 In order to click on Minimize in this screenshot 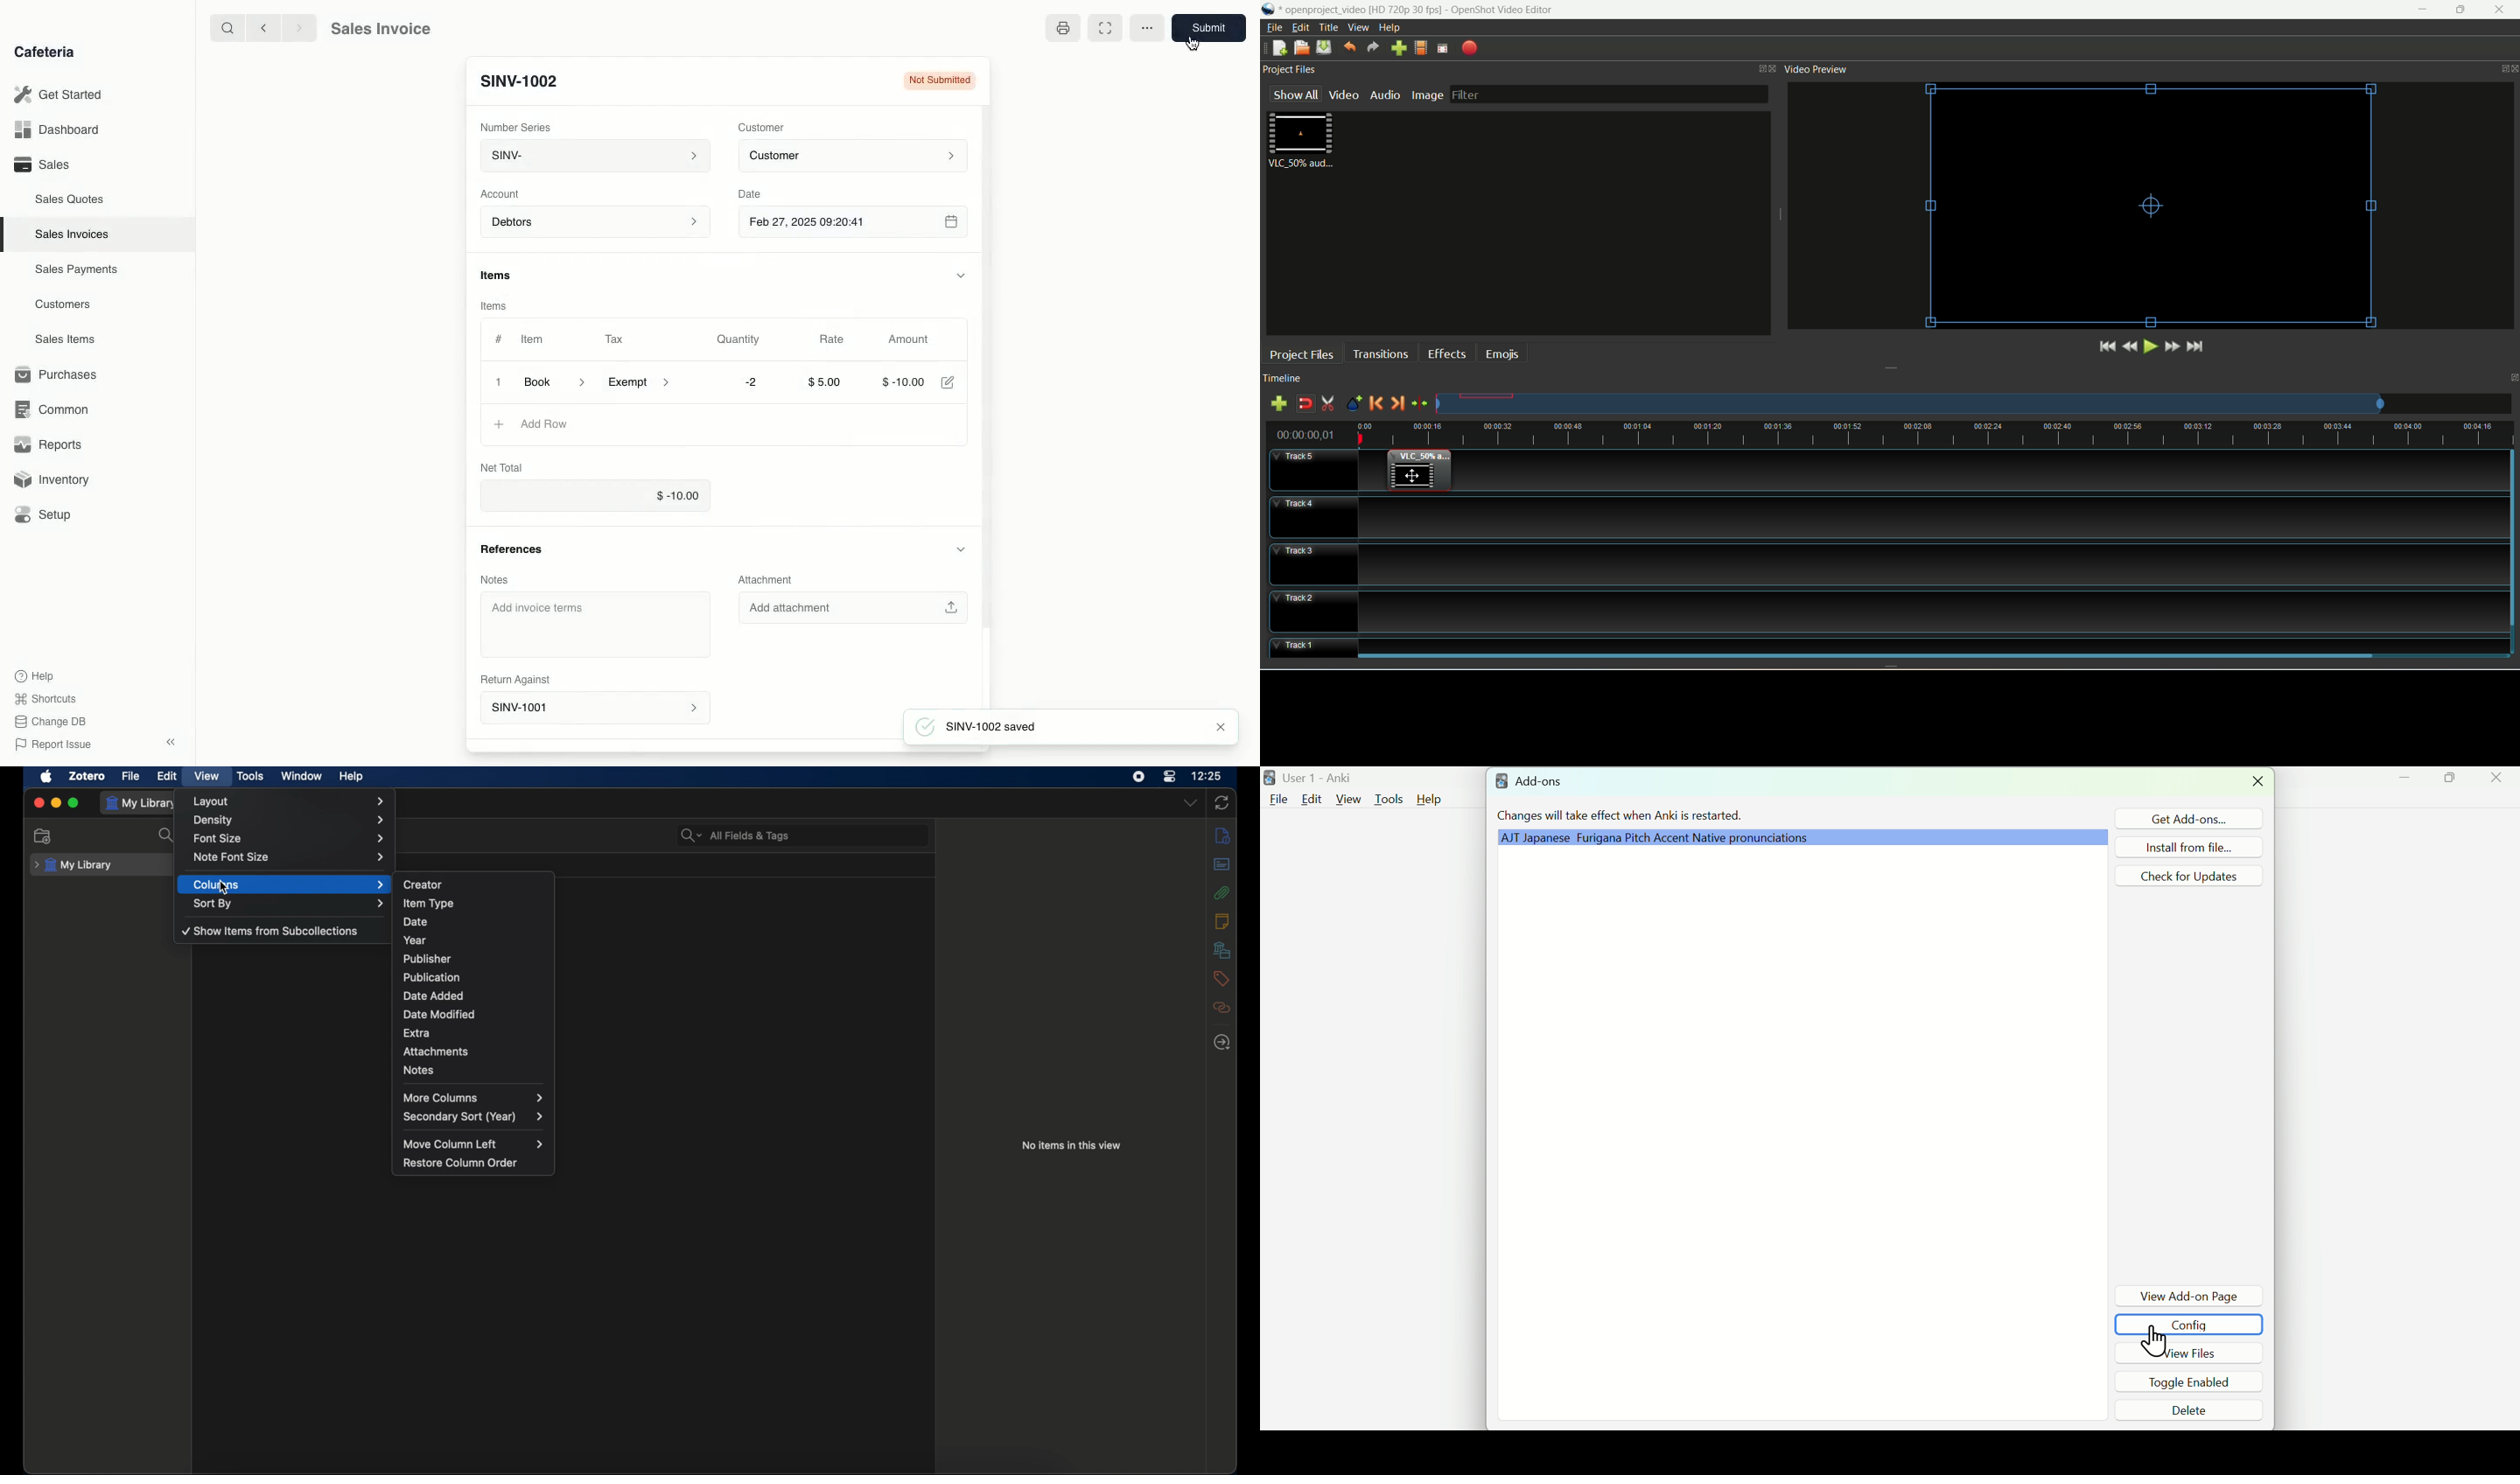, I will do `click(2410, 784)`.